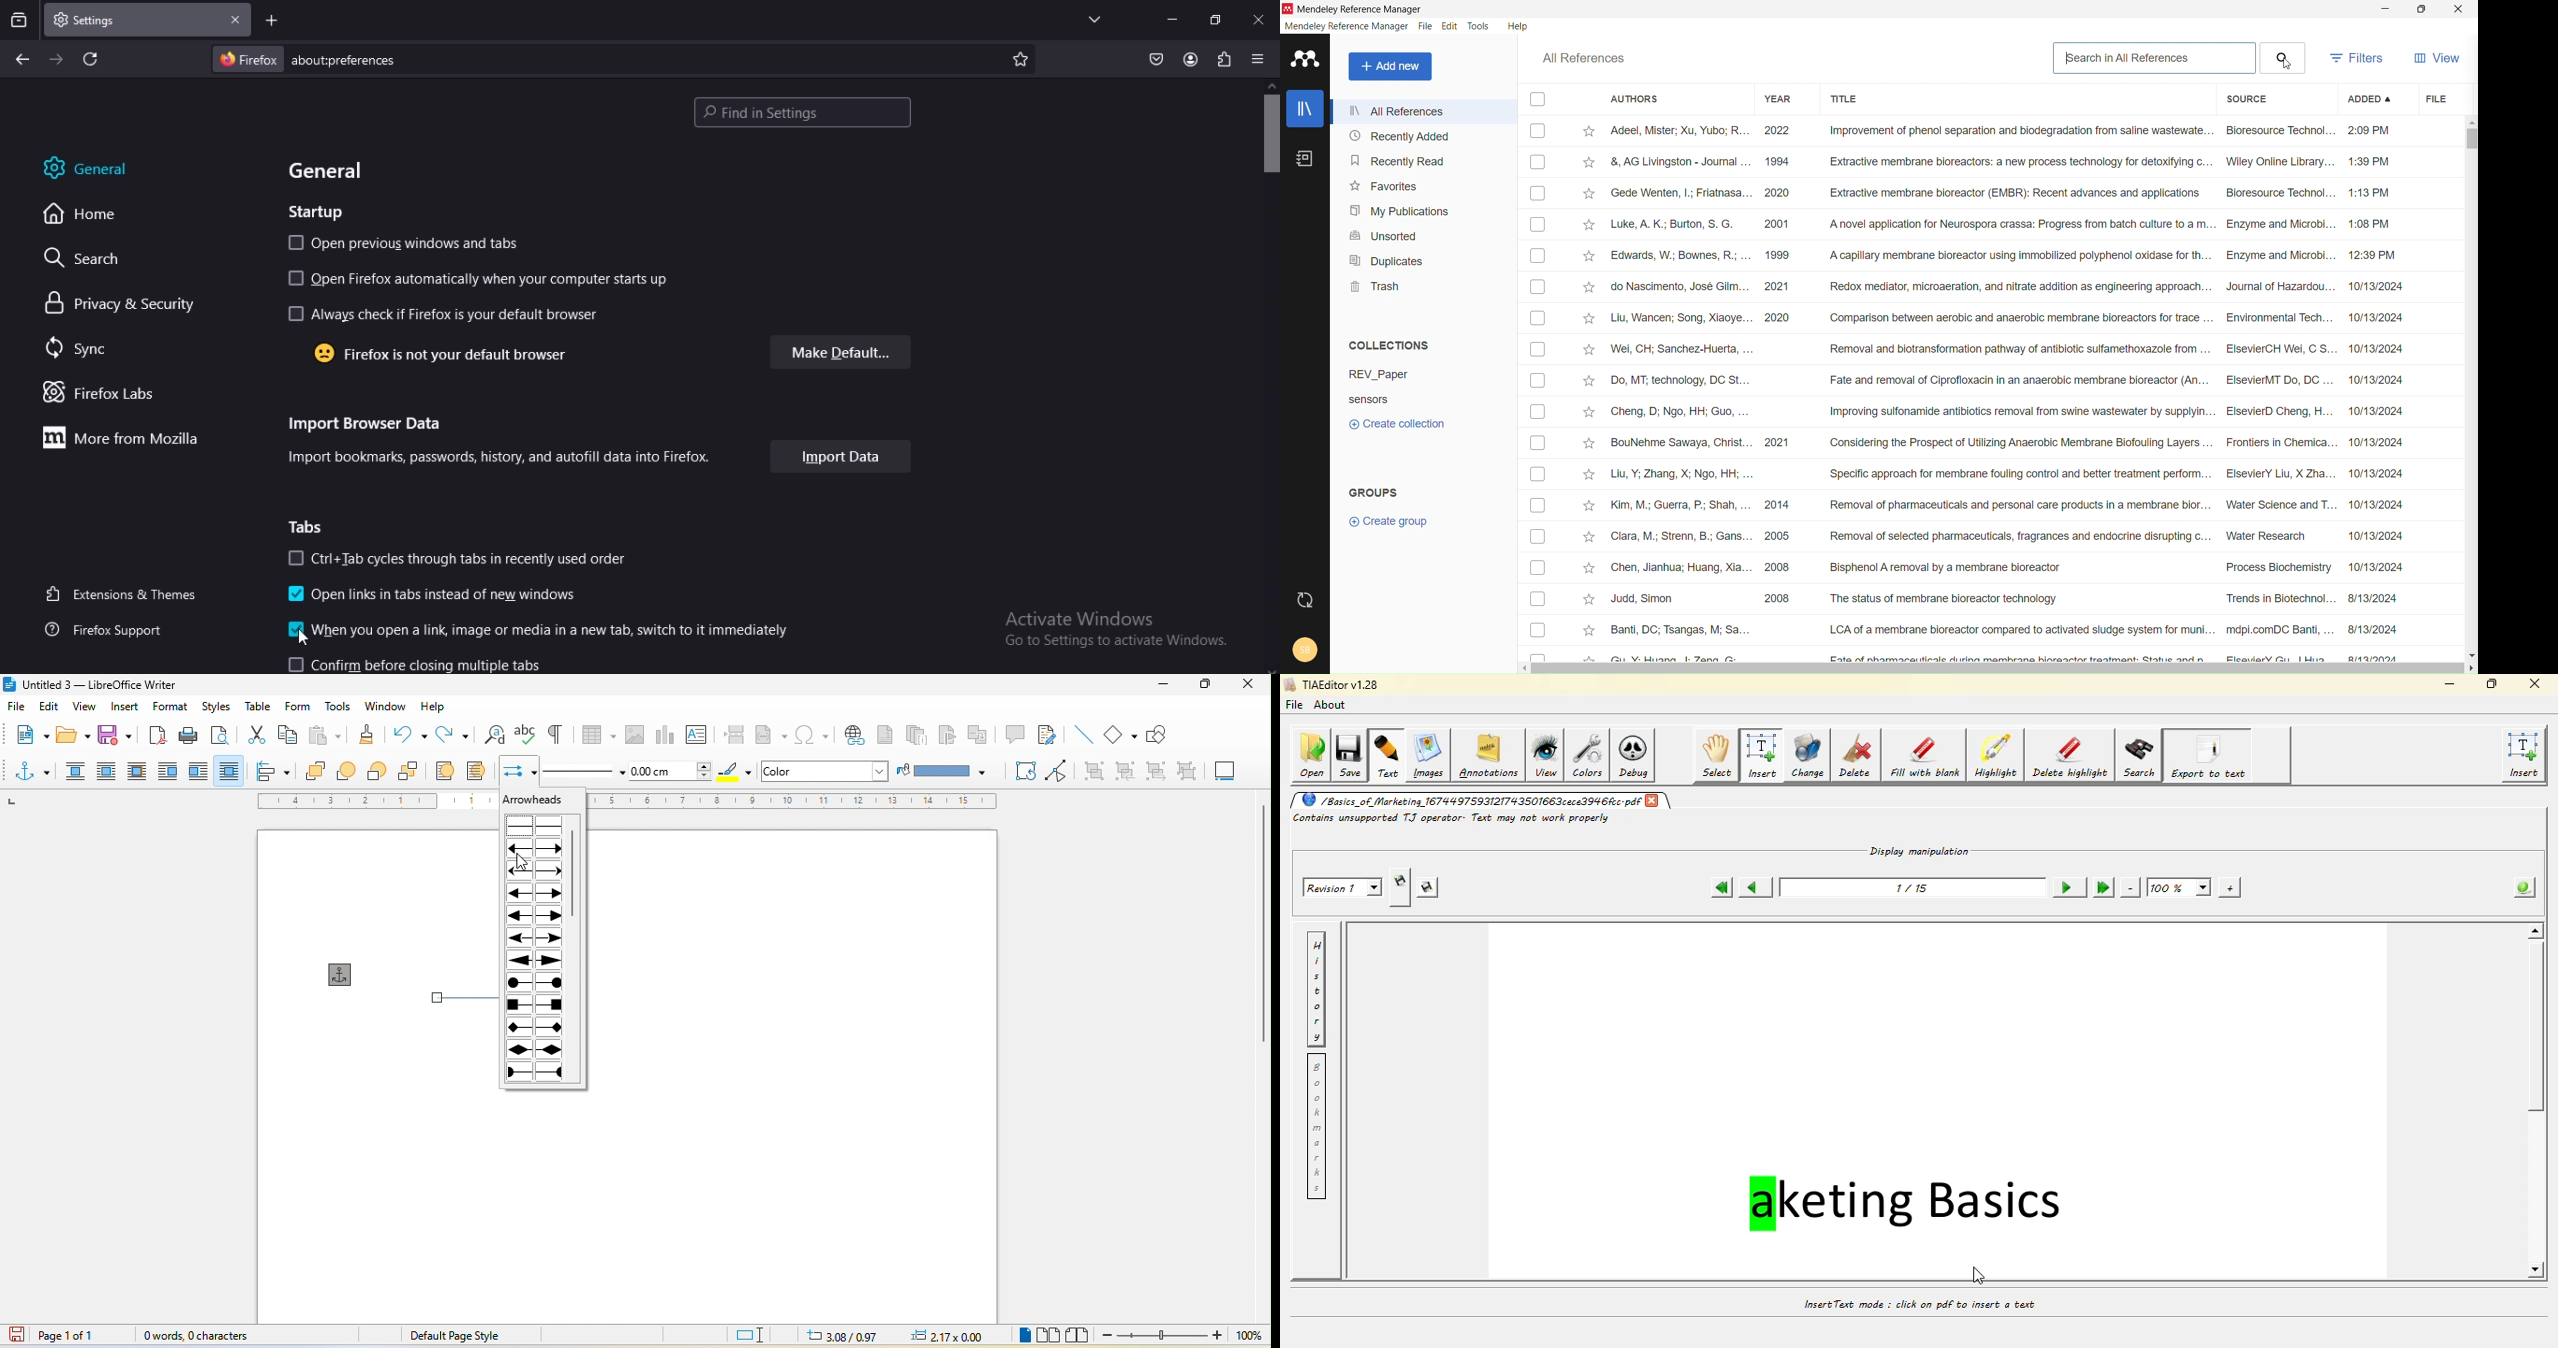 The width and height of the screenshot is (2576, 1372). Describe the element at coordinates (2024, 130) in the screenshot. I see `Adeel, Mister; Xu, Yubo; R... 2022 Improvement of phenol separation and biodegradation from saline waste wate... Bioresource Technol... 2:09 PM` at that location.